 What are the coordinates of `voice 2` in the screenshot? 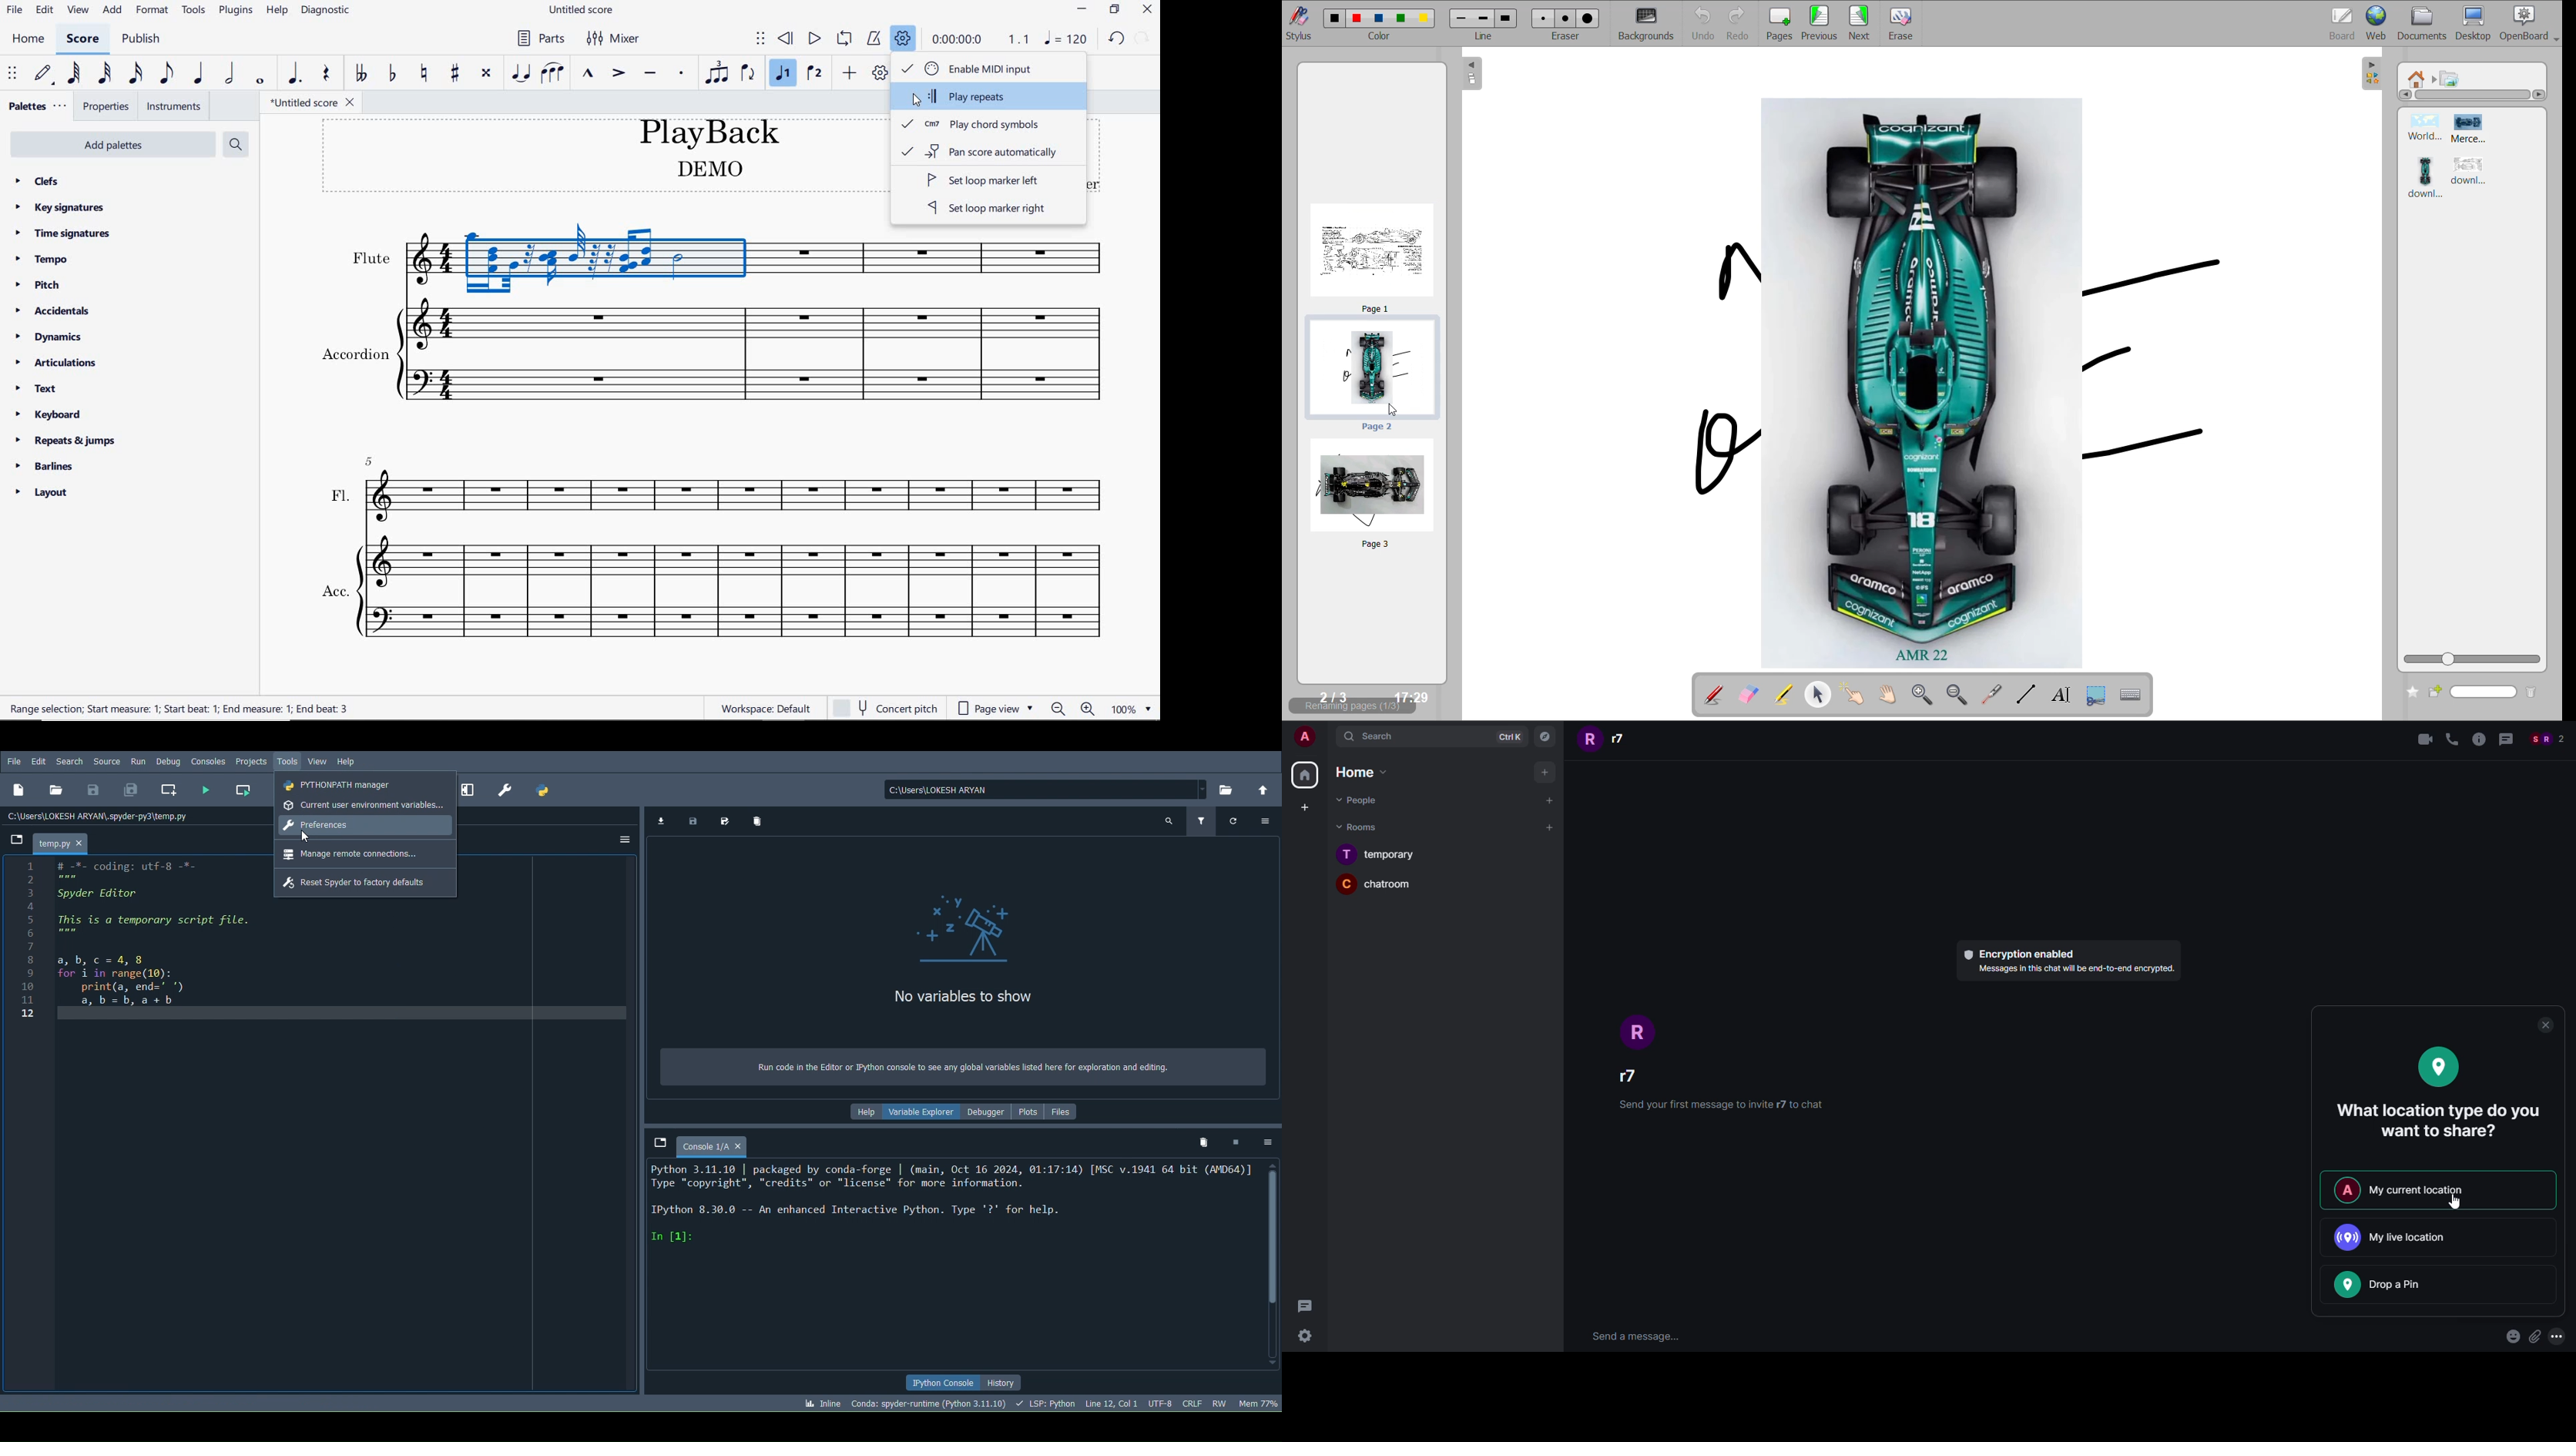 It's located at (814, 73).